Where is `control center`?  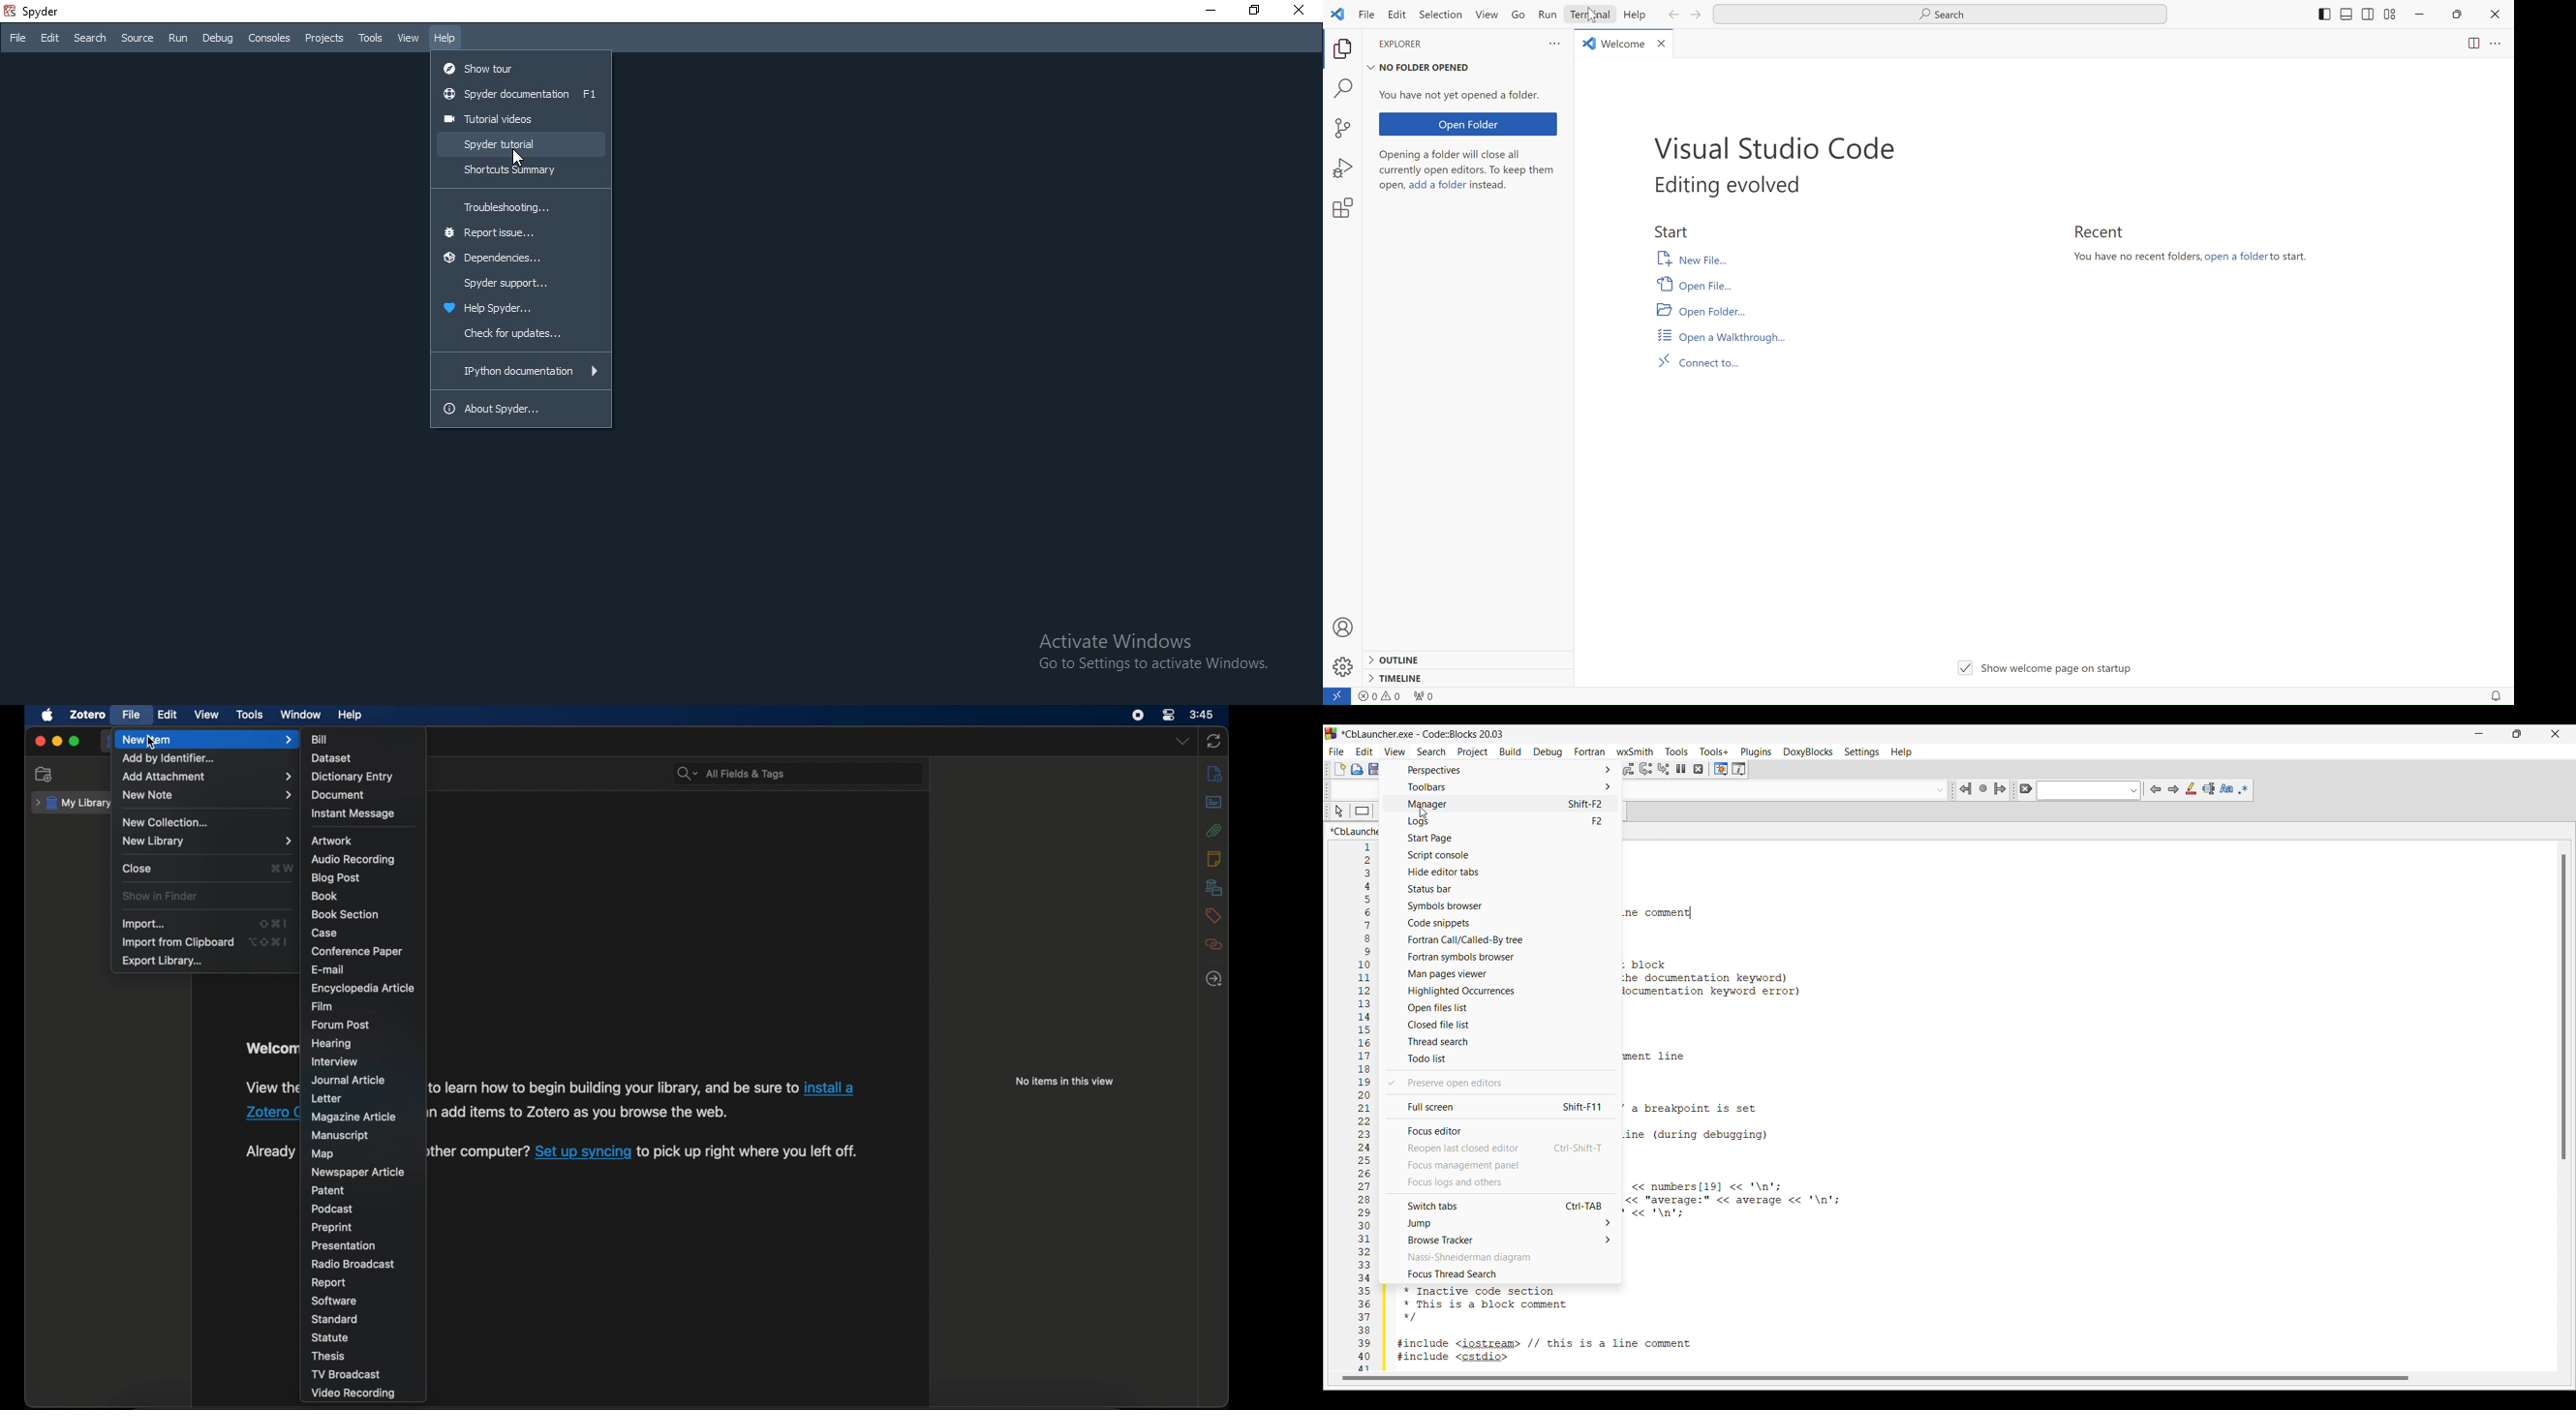 control center is located at coordinates (1168, 715).